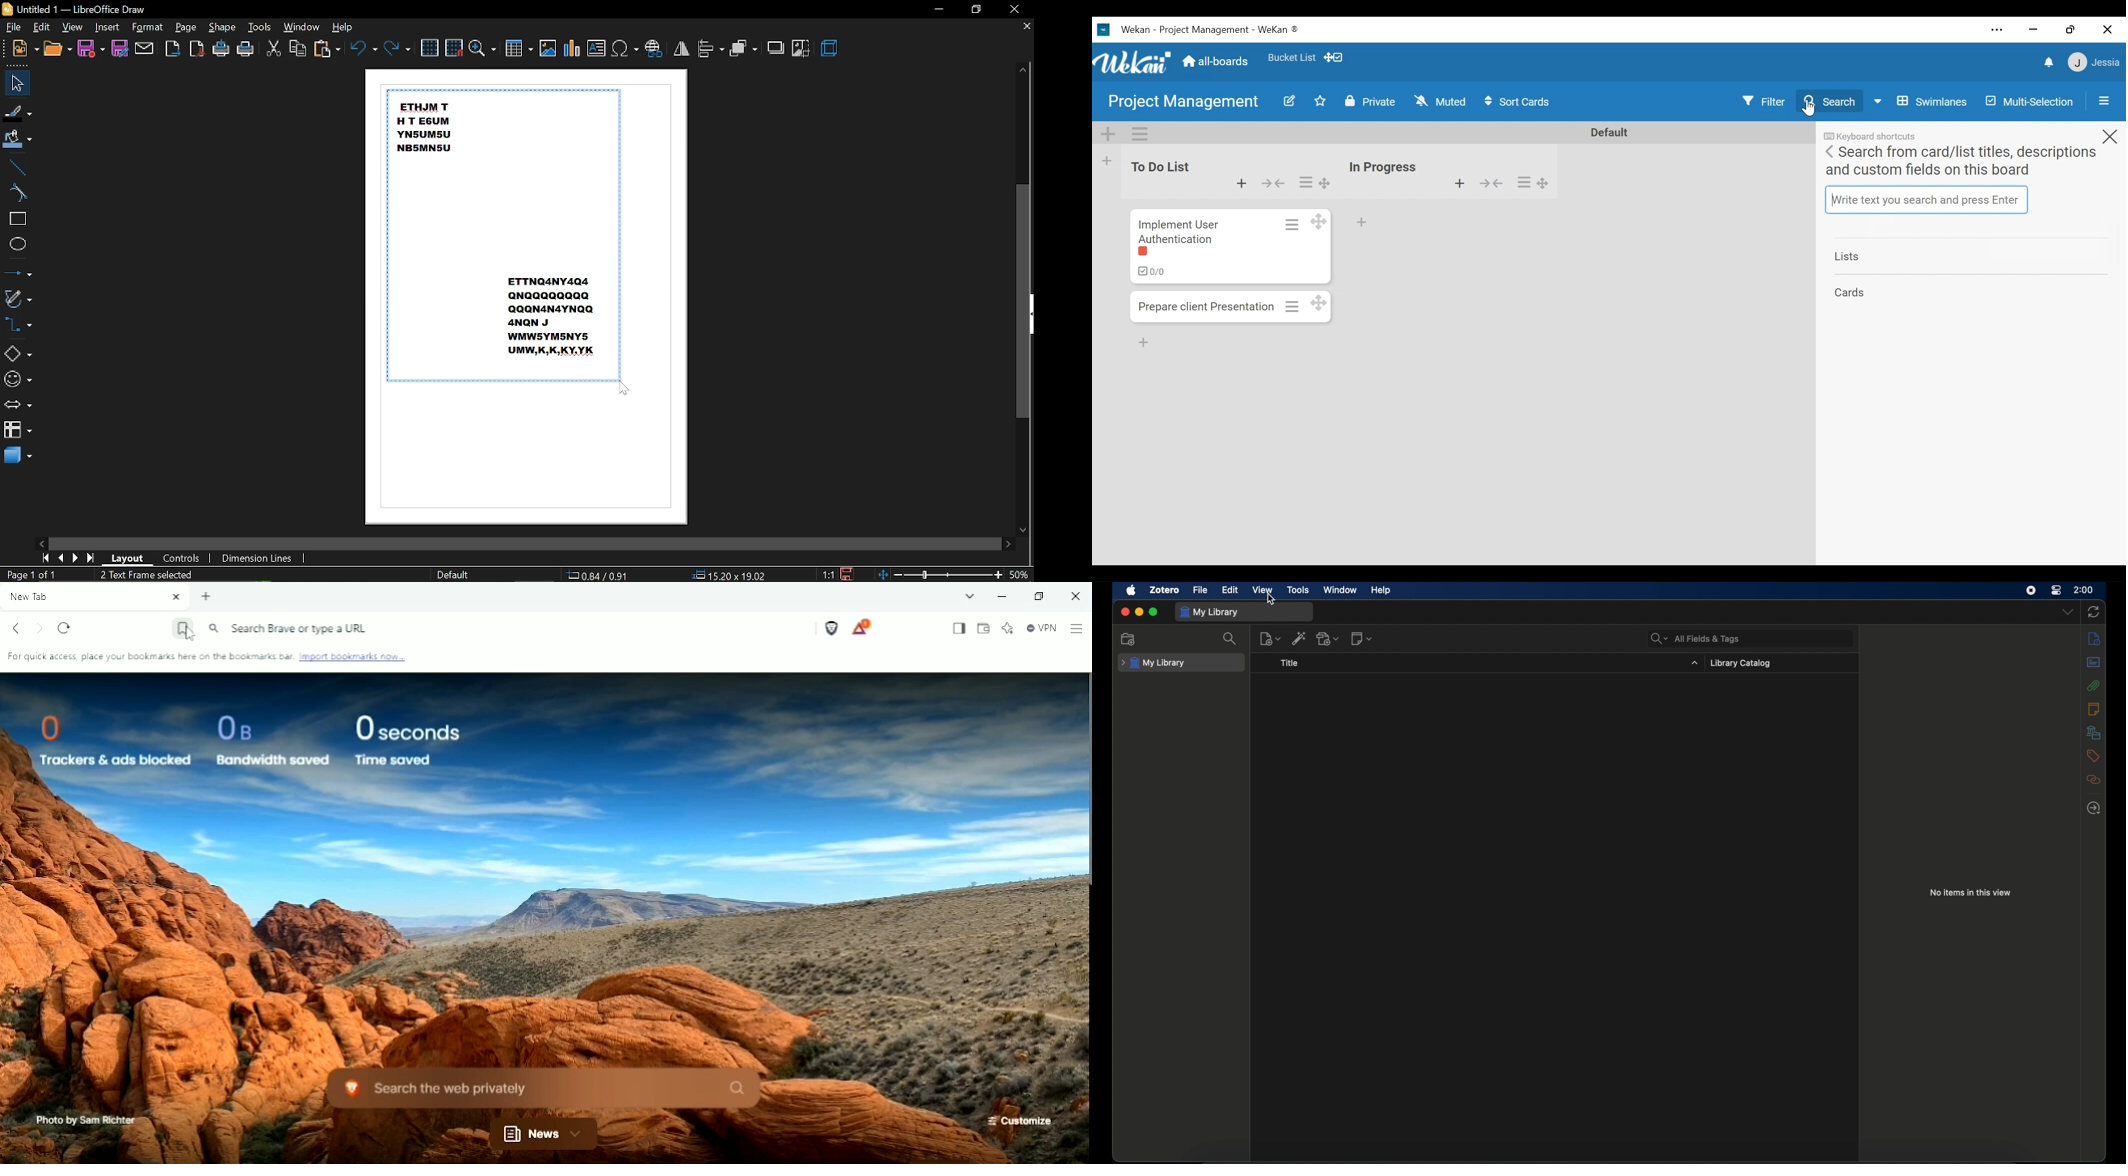 The width and height of the screenshot is (2128, 1176). Describe the element at coordinates (1971, 892) in the screenshot. I see `no items in this view` at that location.